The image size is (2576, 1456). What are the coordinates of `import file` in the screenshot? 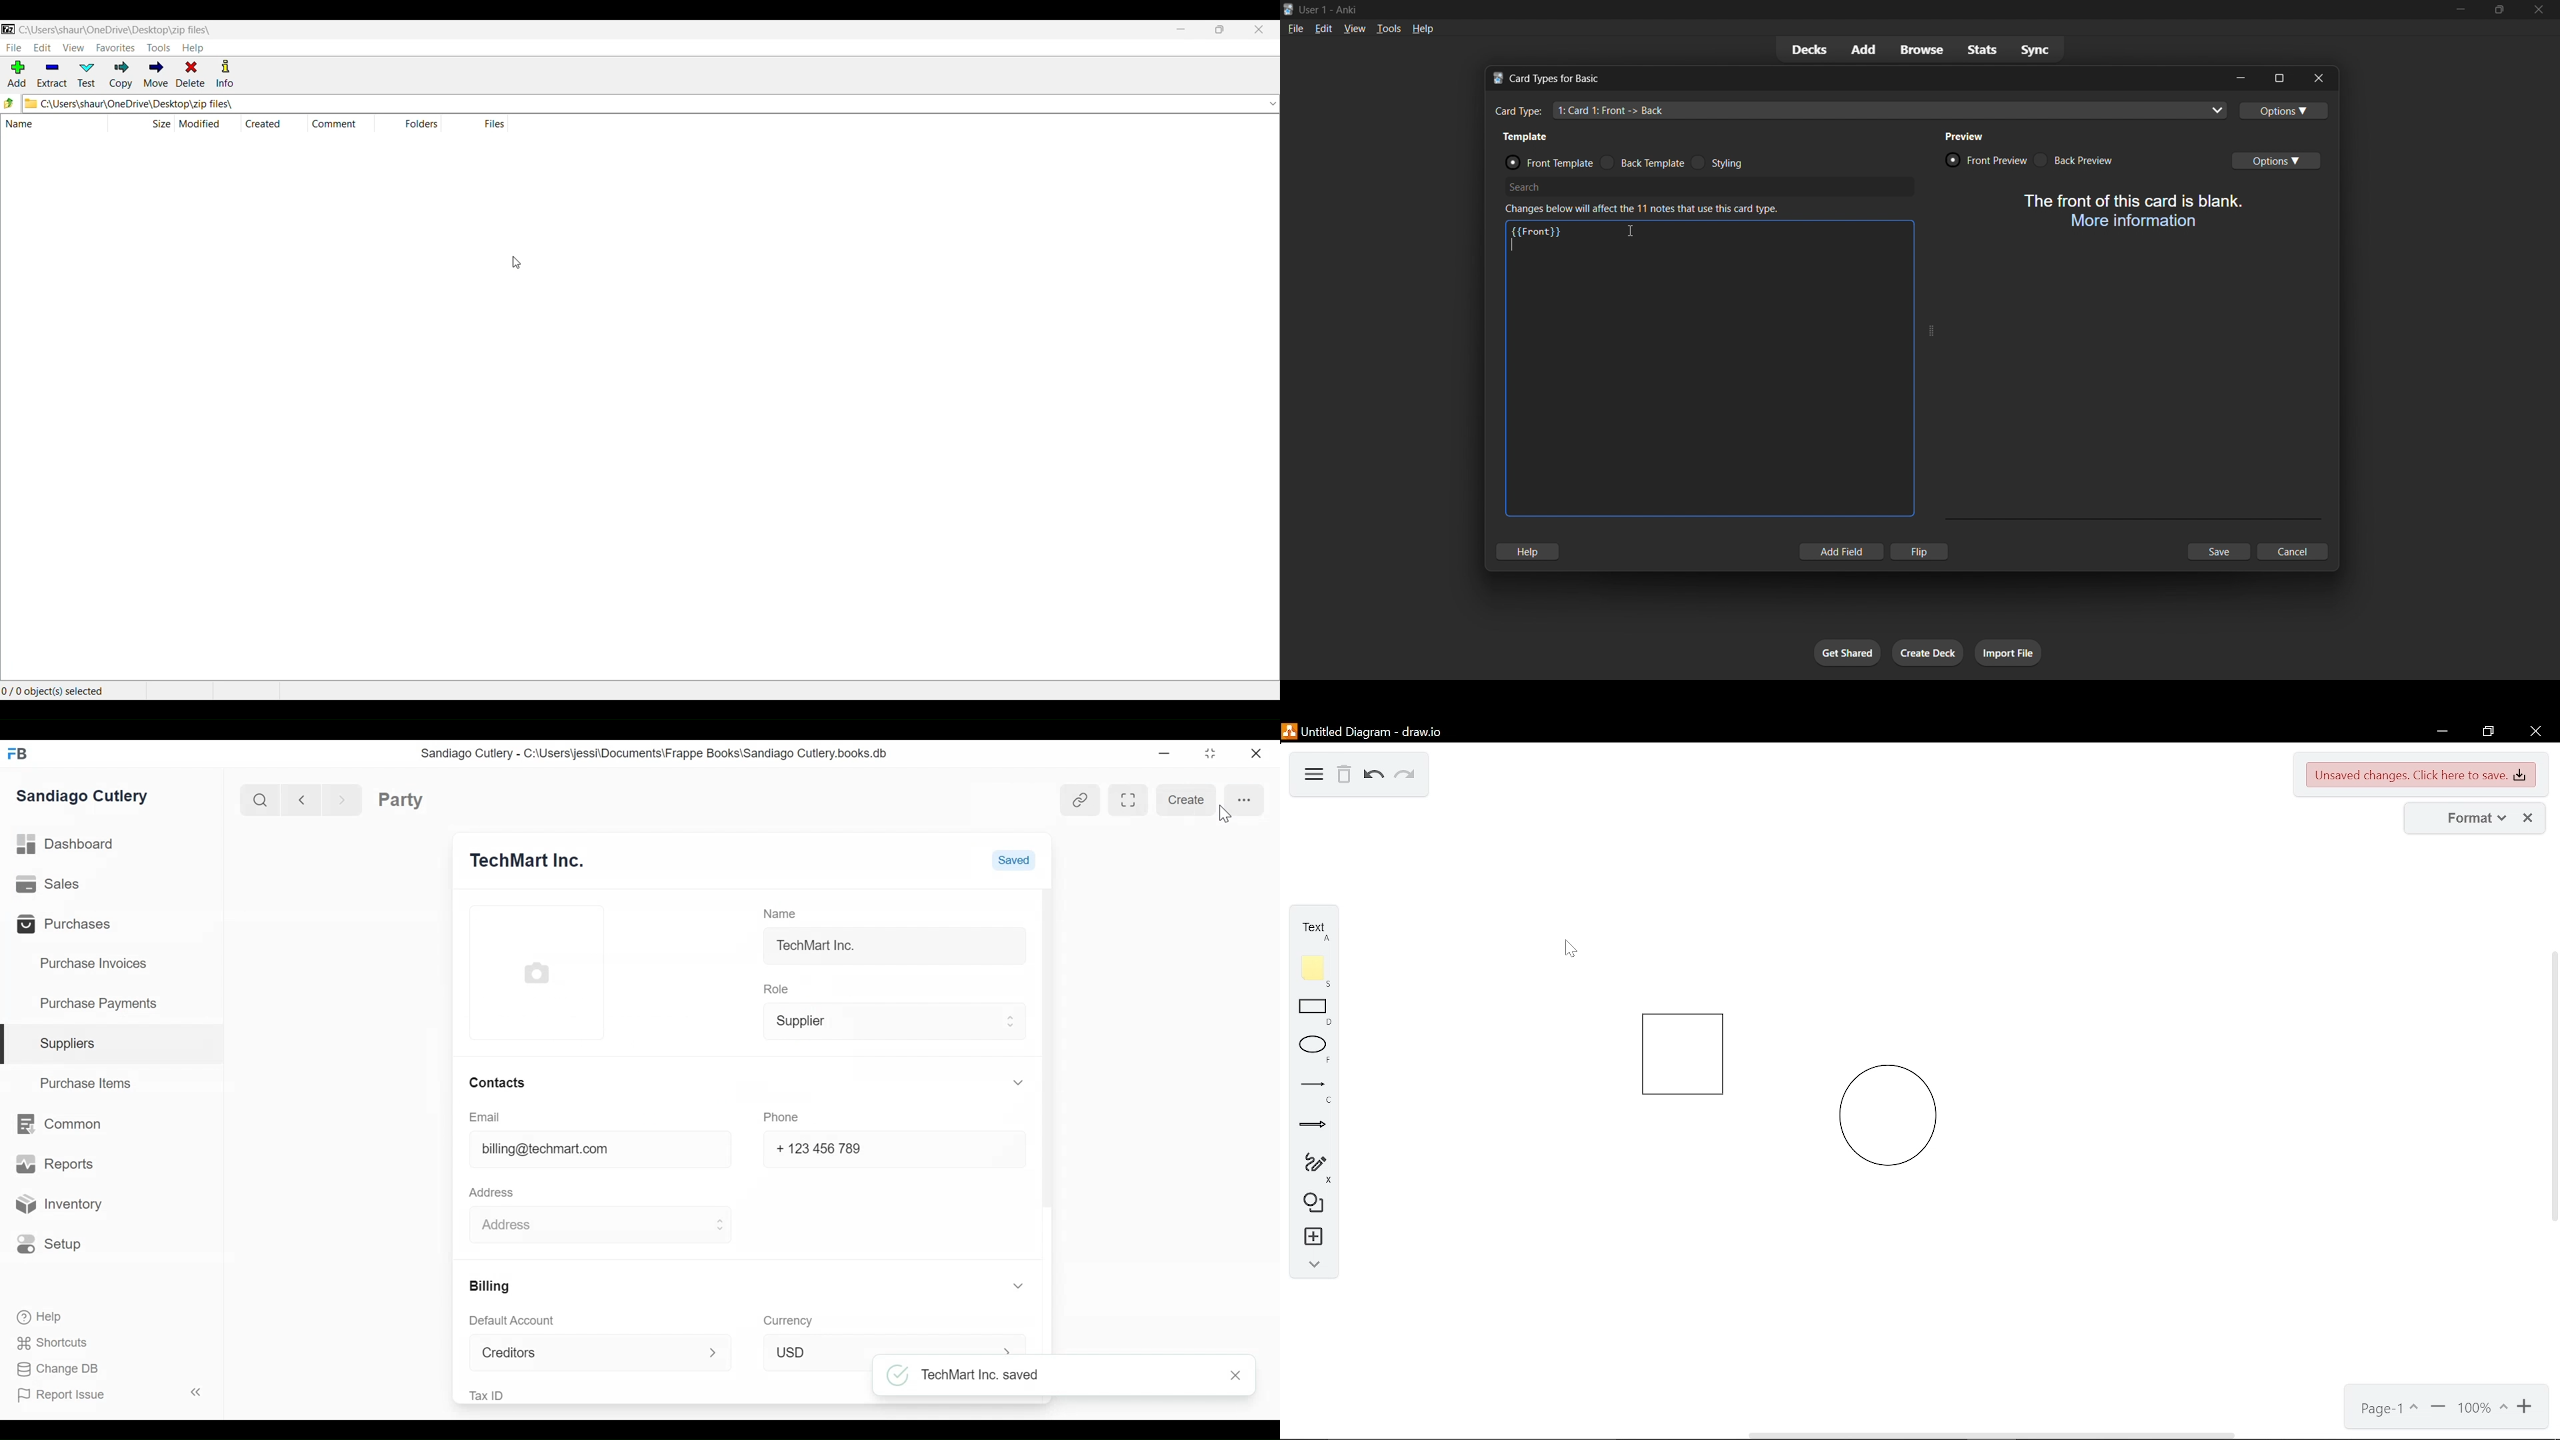 It's located at (2013, 654).